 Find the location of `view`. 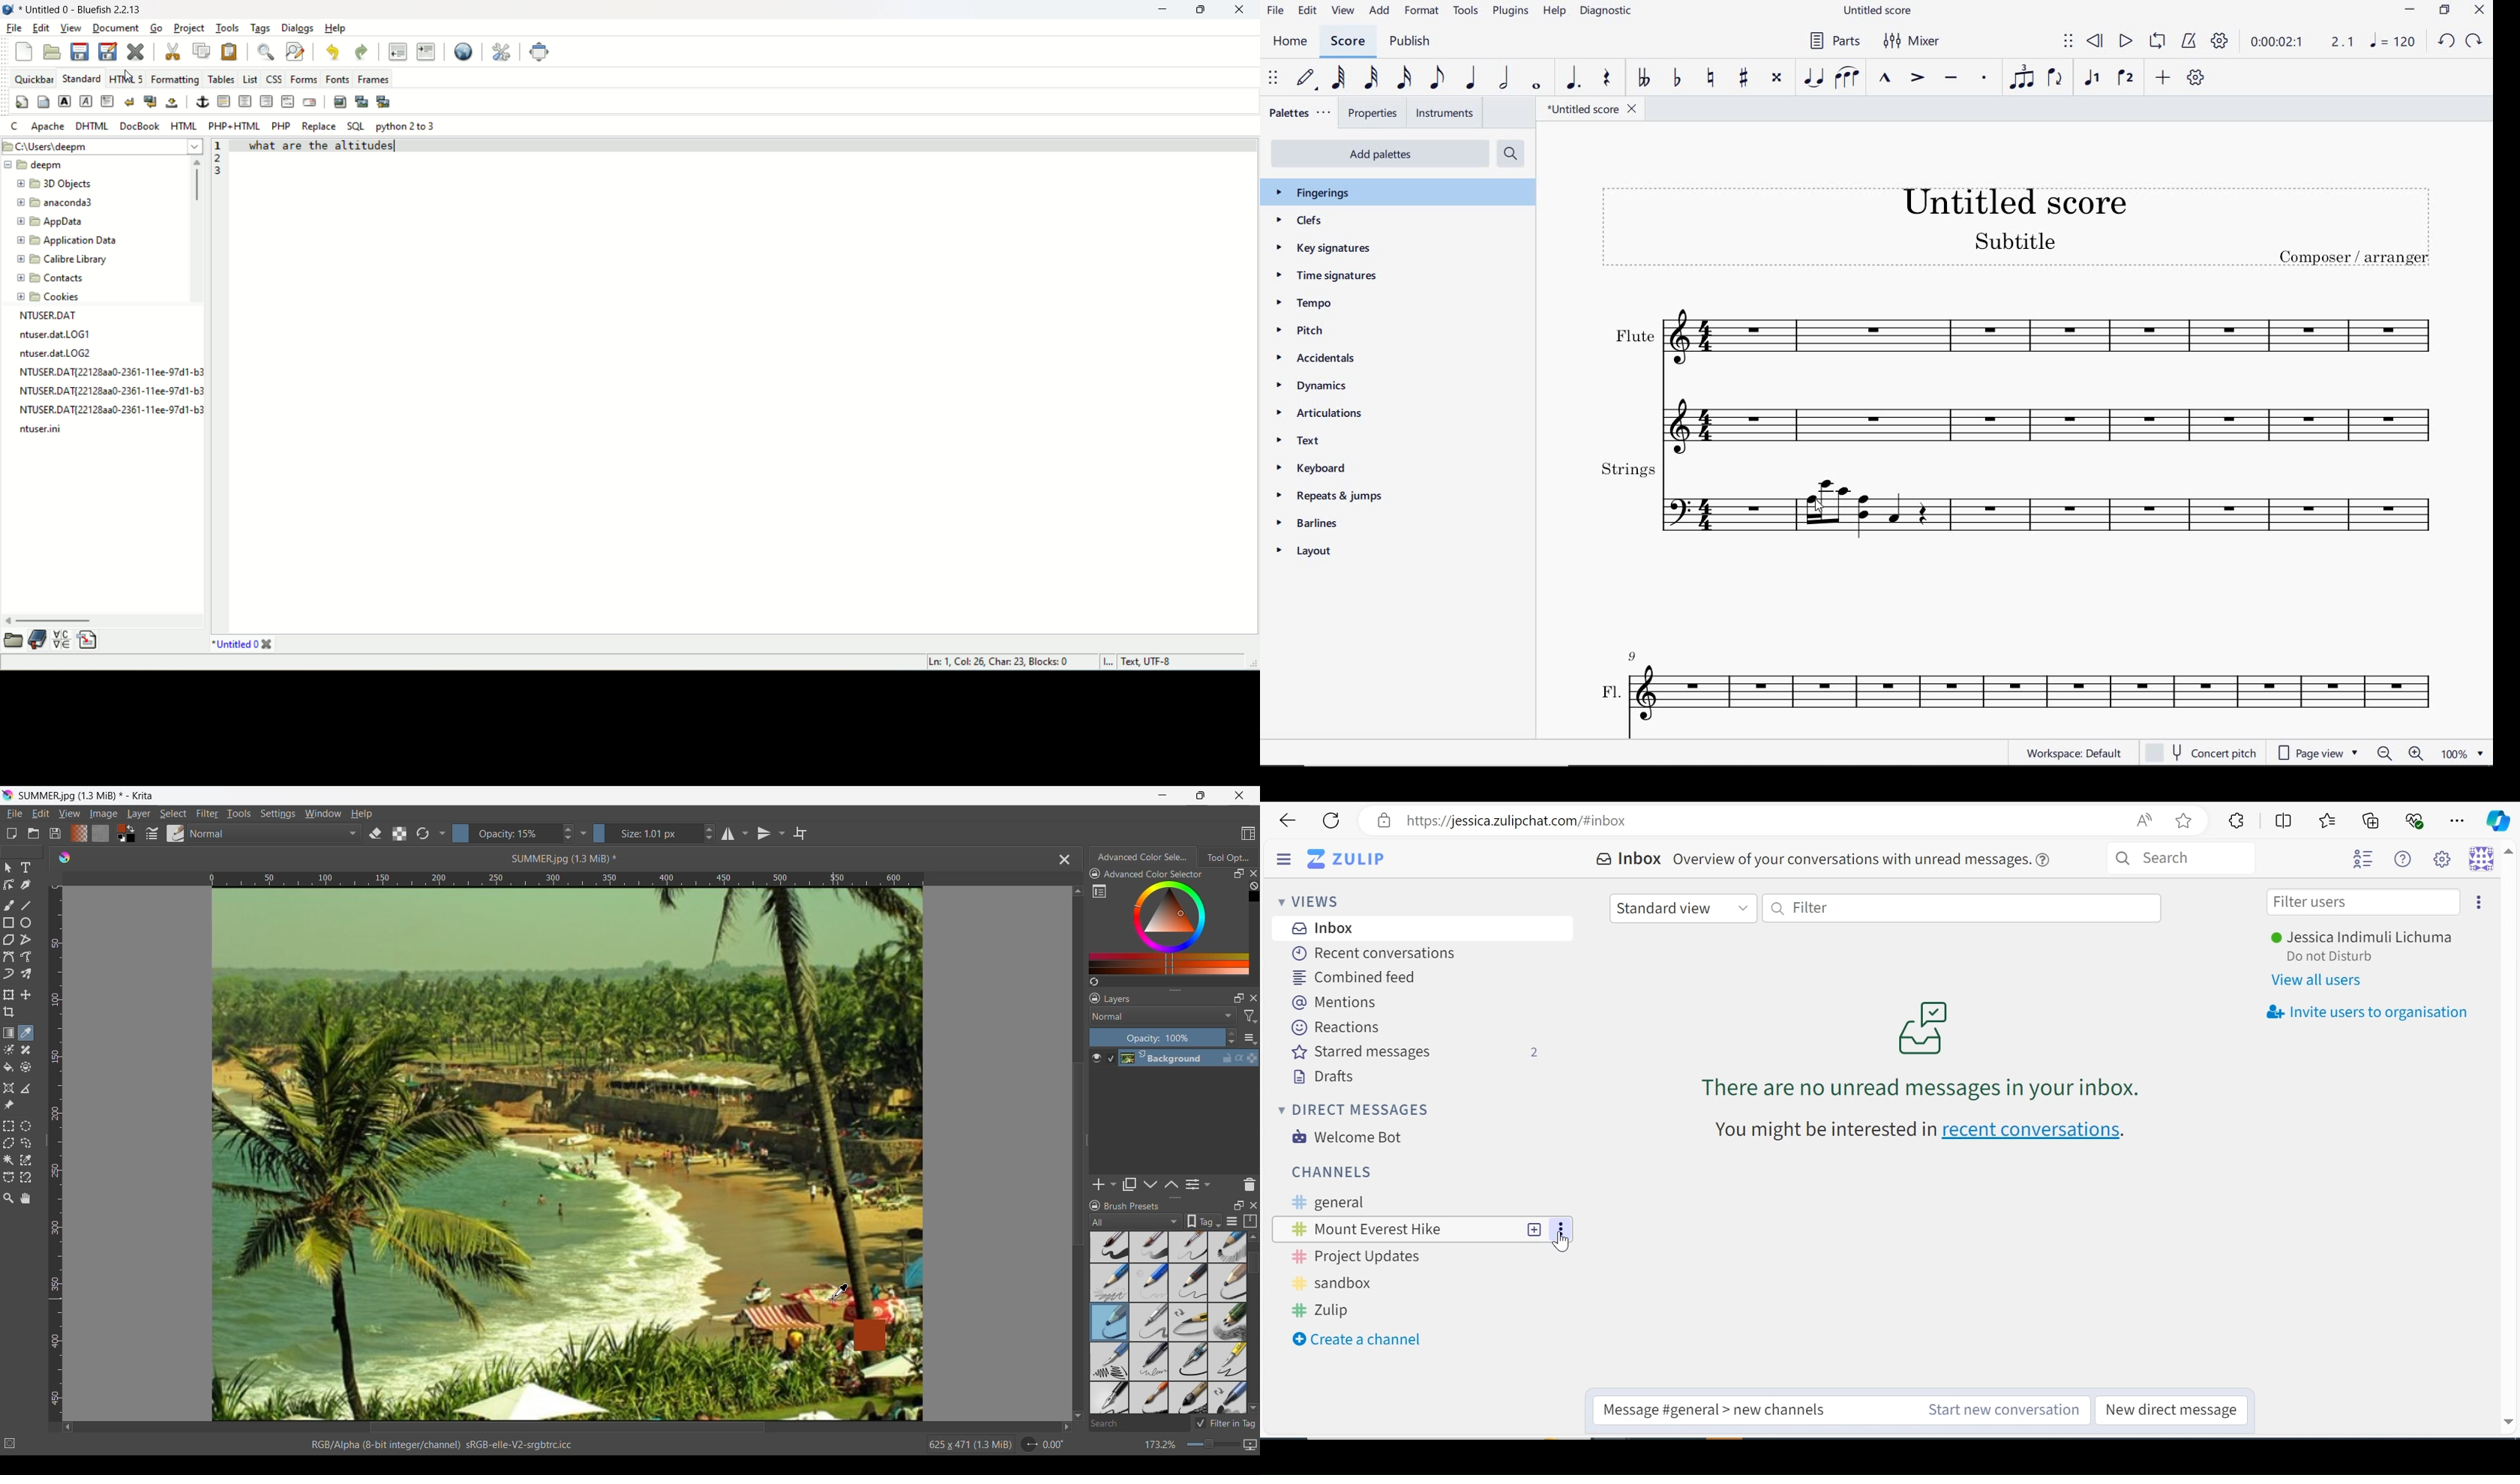

view is located at coordinates (1343, 11).